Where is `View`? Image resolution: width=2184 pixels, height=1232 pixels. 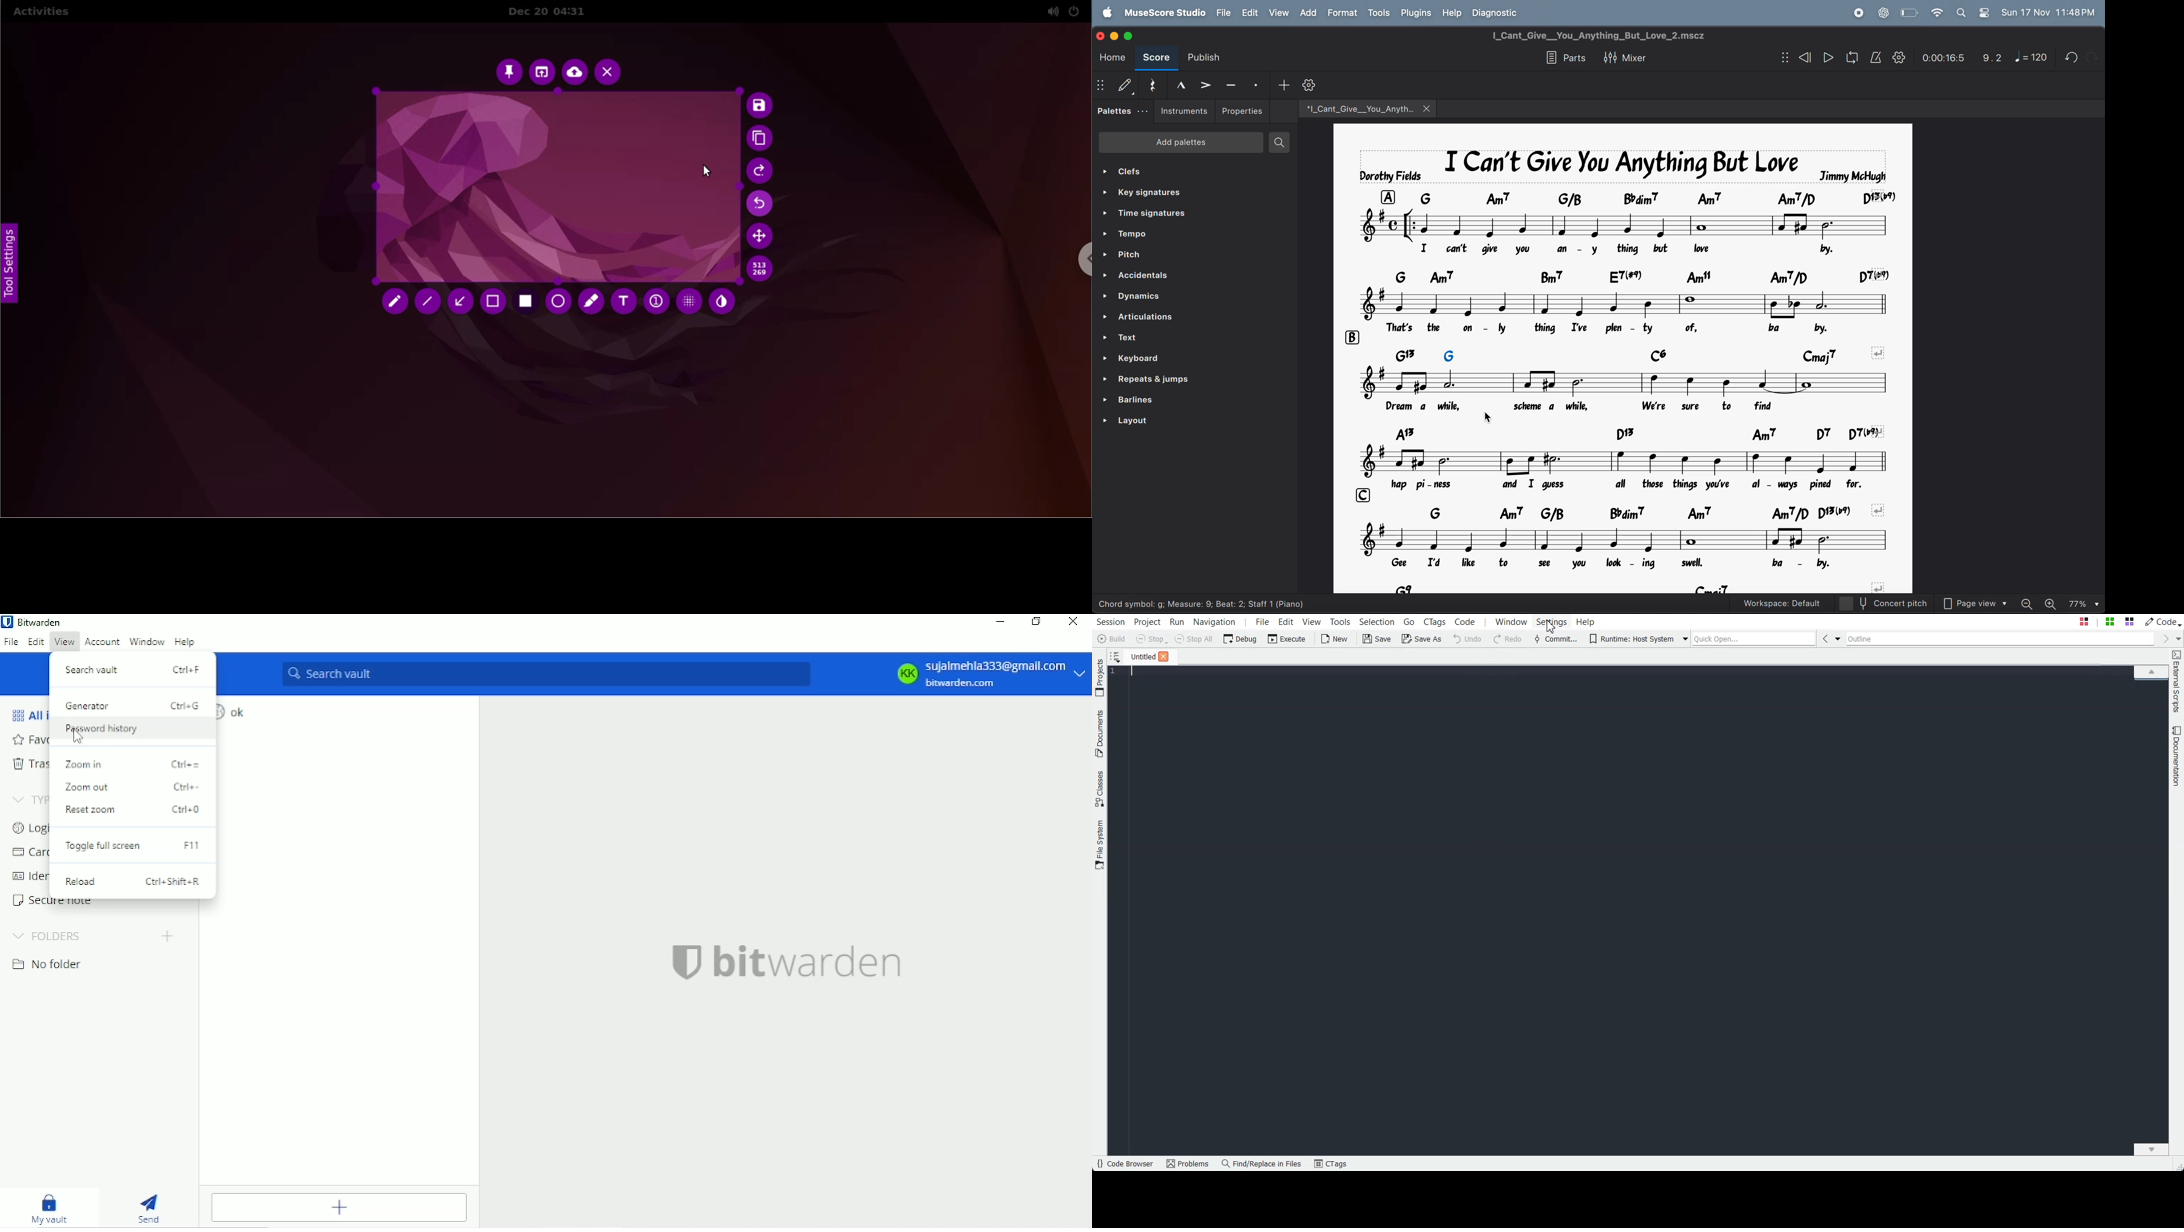
View is located at coordinates (64, 641).